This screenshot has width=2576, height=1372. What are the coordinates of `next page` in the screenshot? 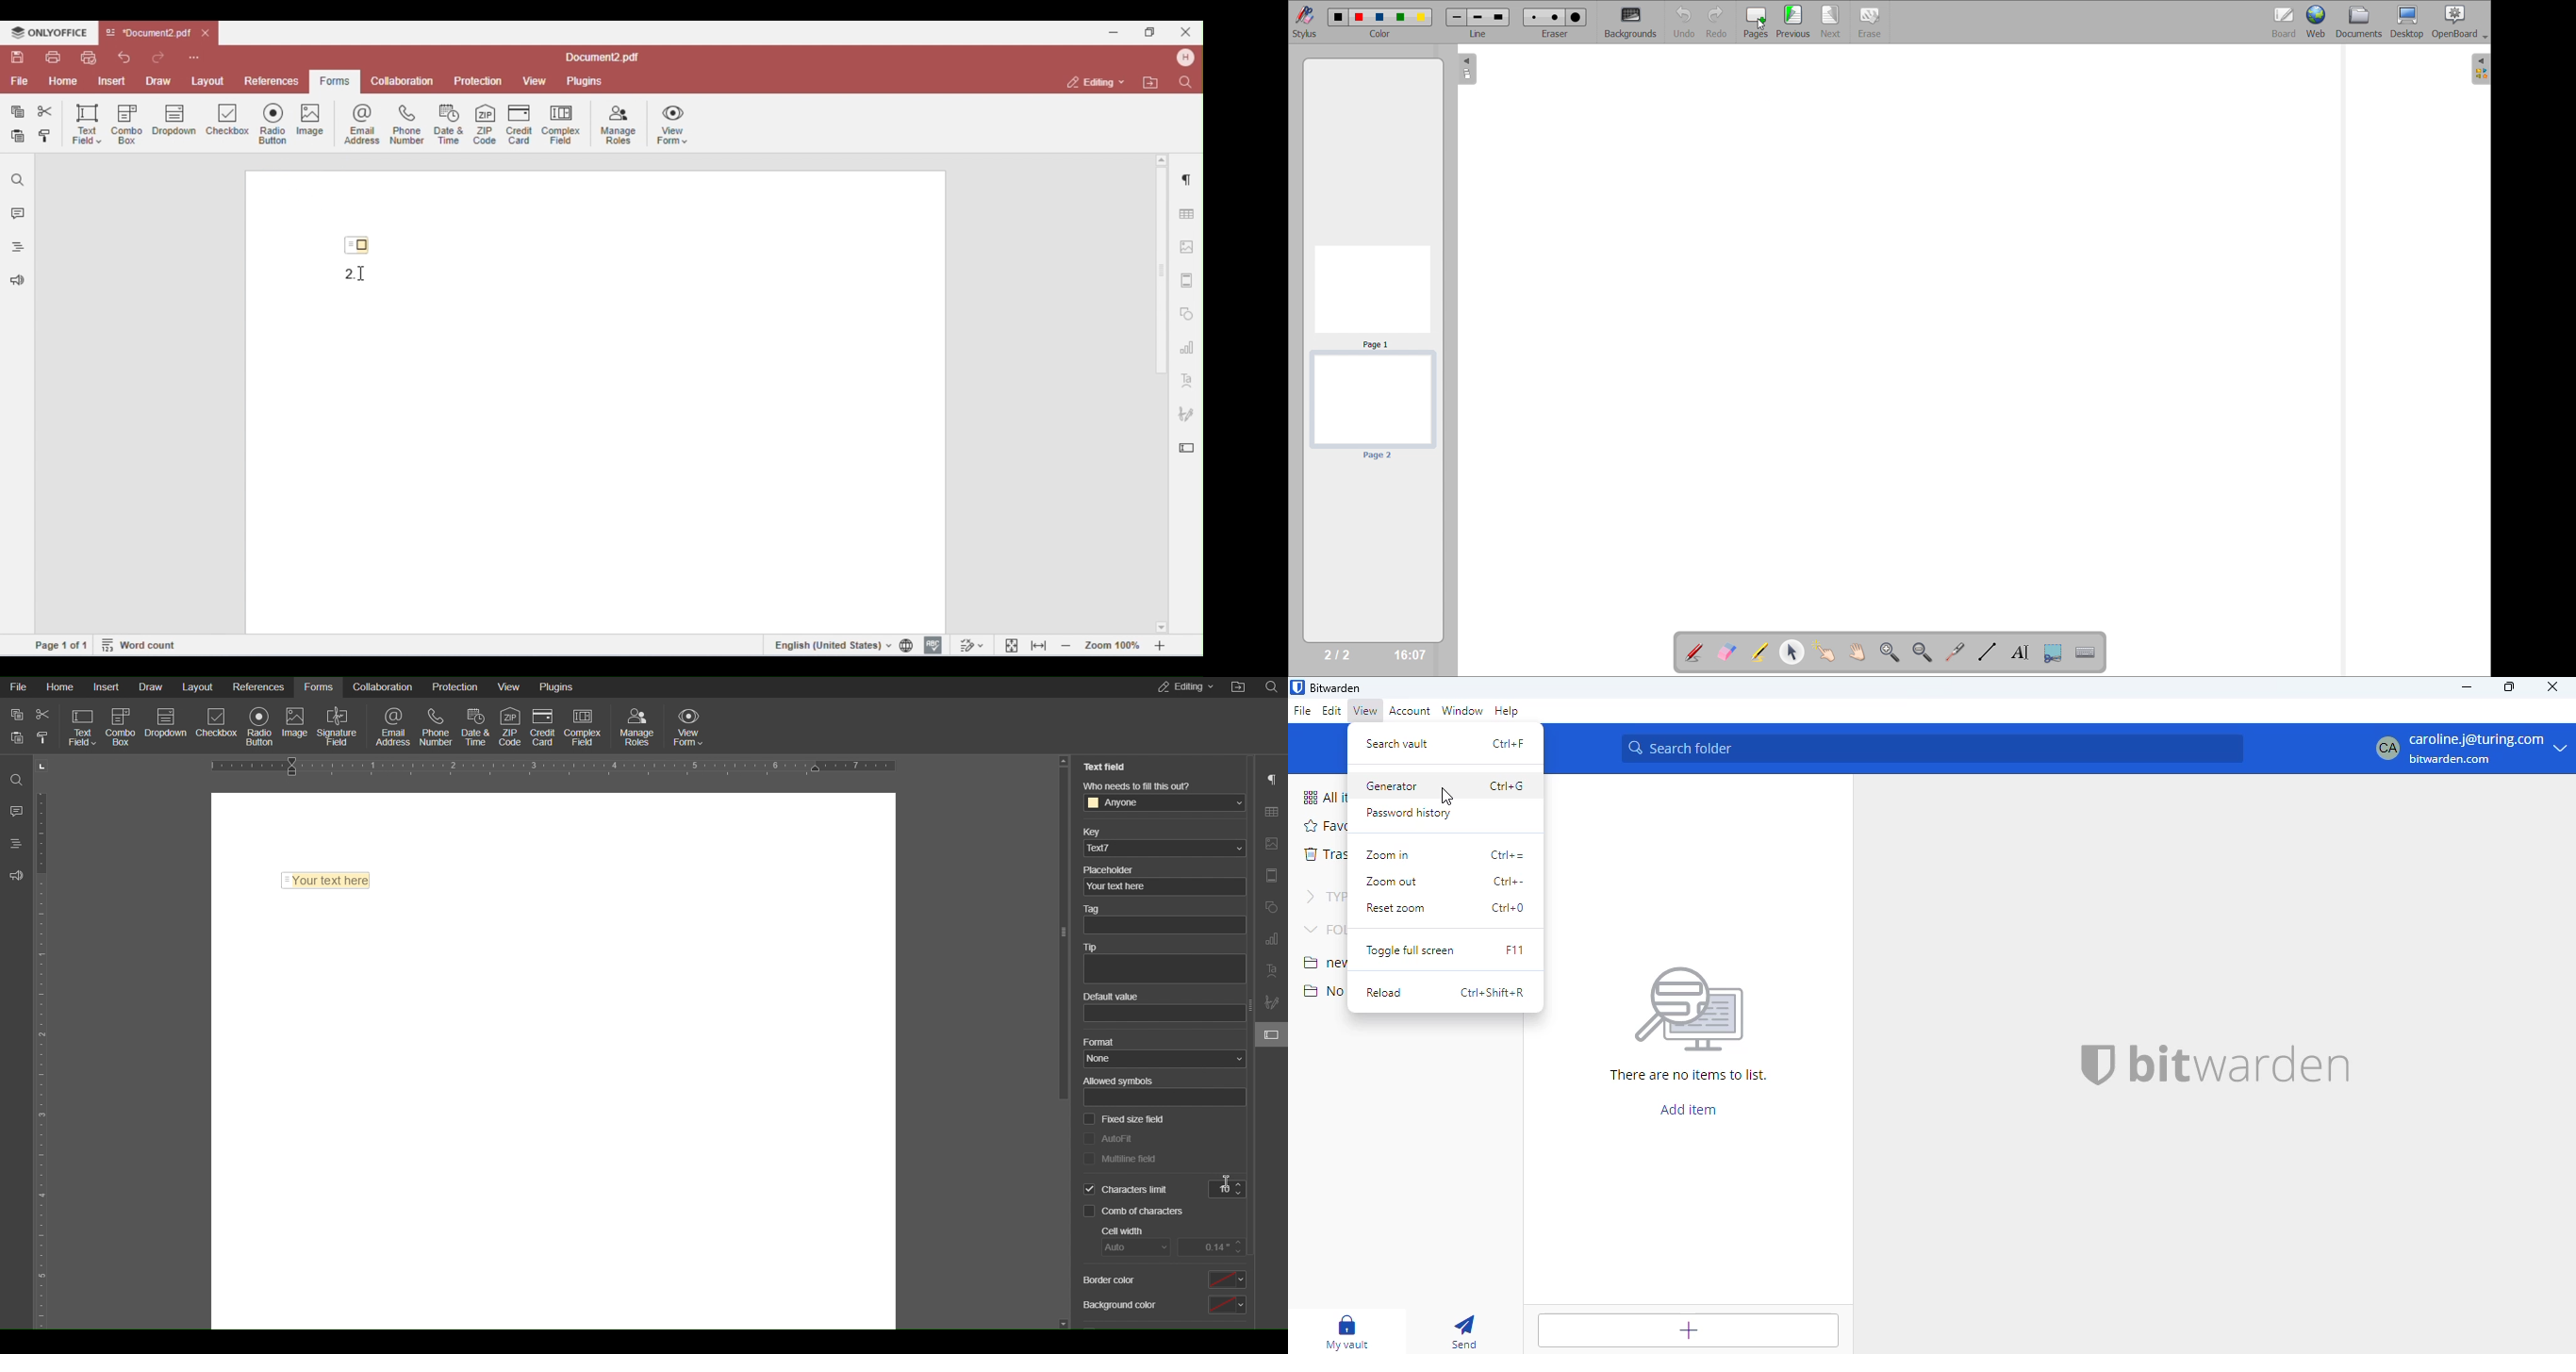 It's located at (1832, 21).